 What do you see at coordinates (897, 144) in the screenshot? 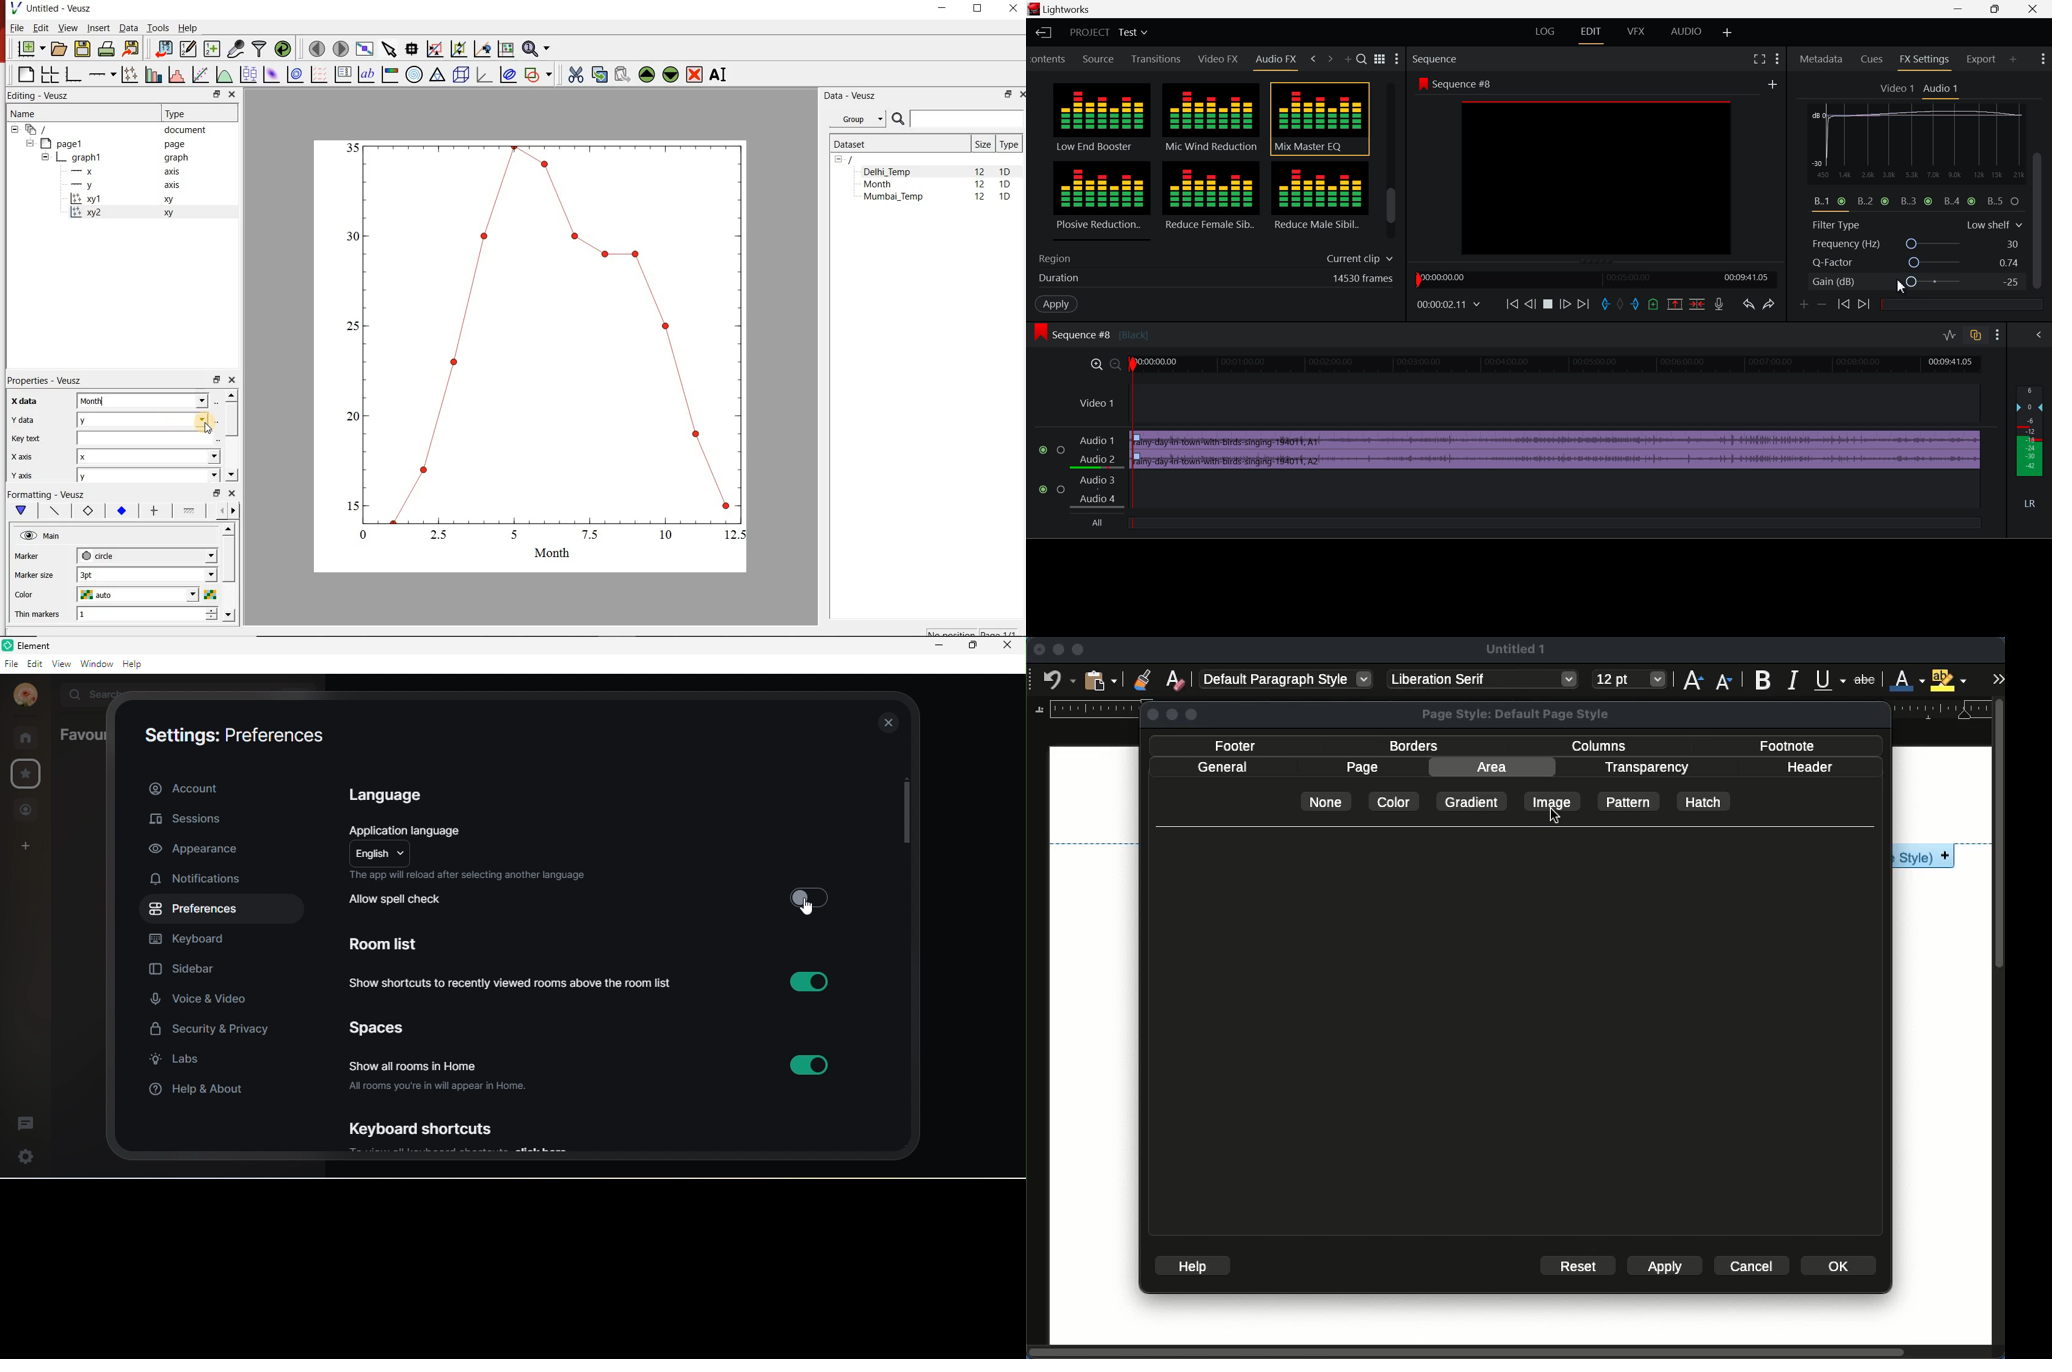
I see `Dataset` at bounding box center [897, 144].